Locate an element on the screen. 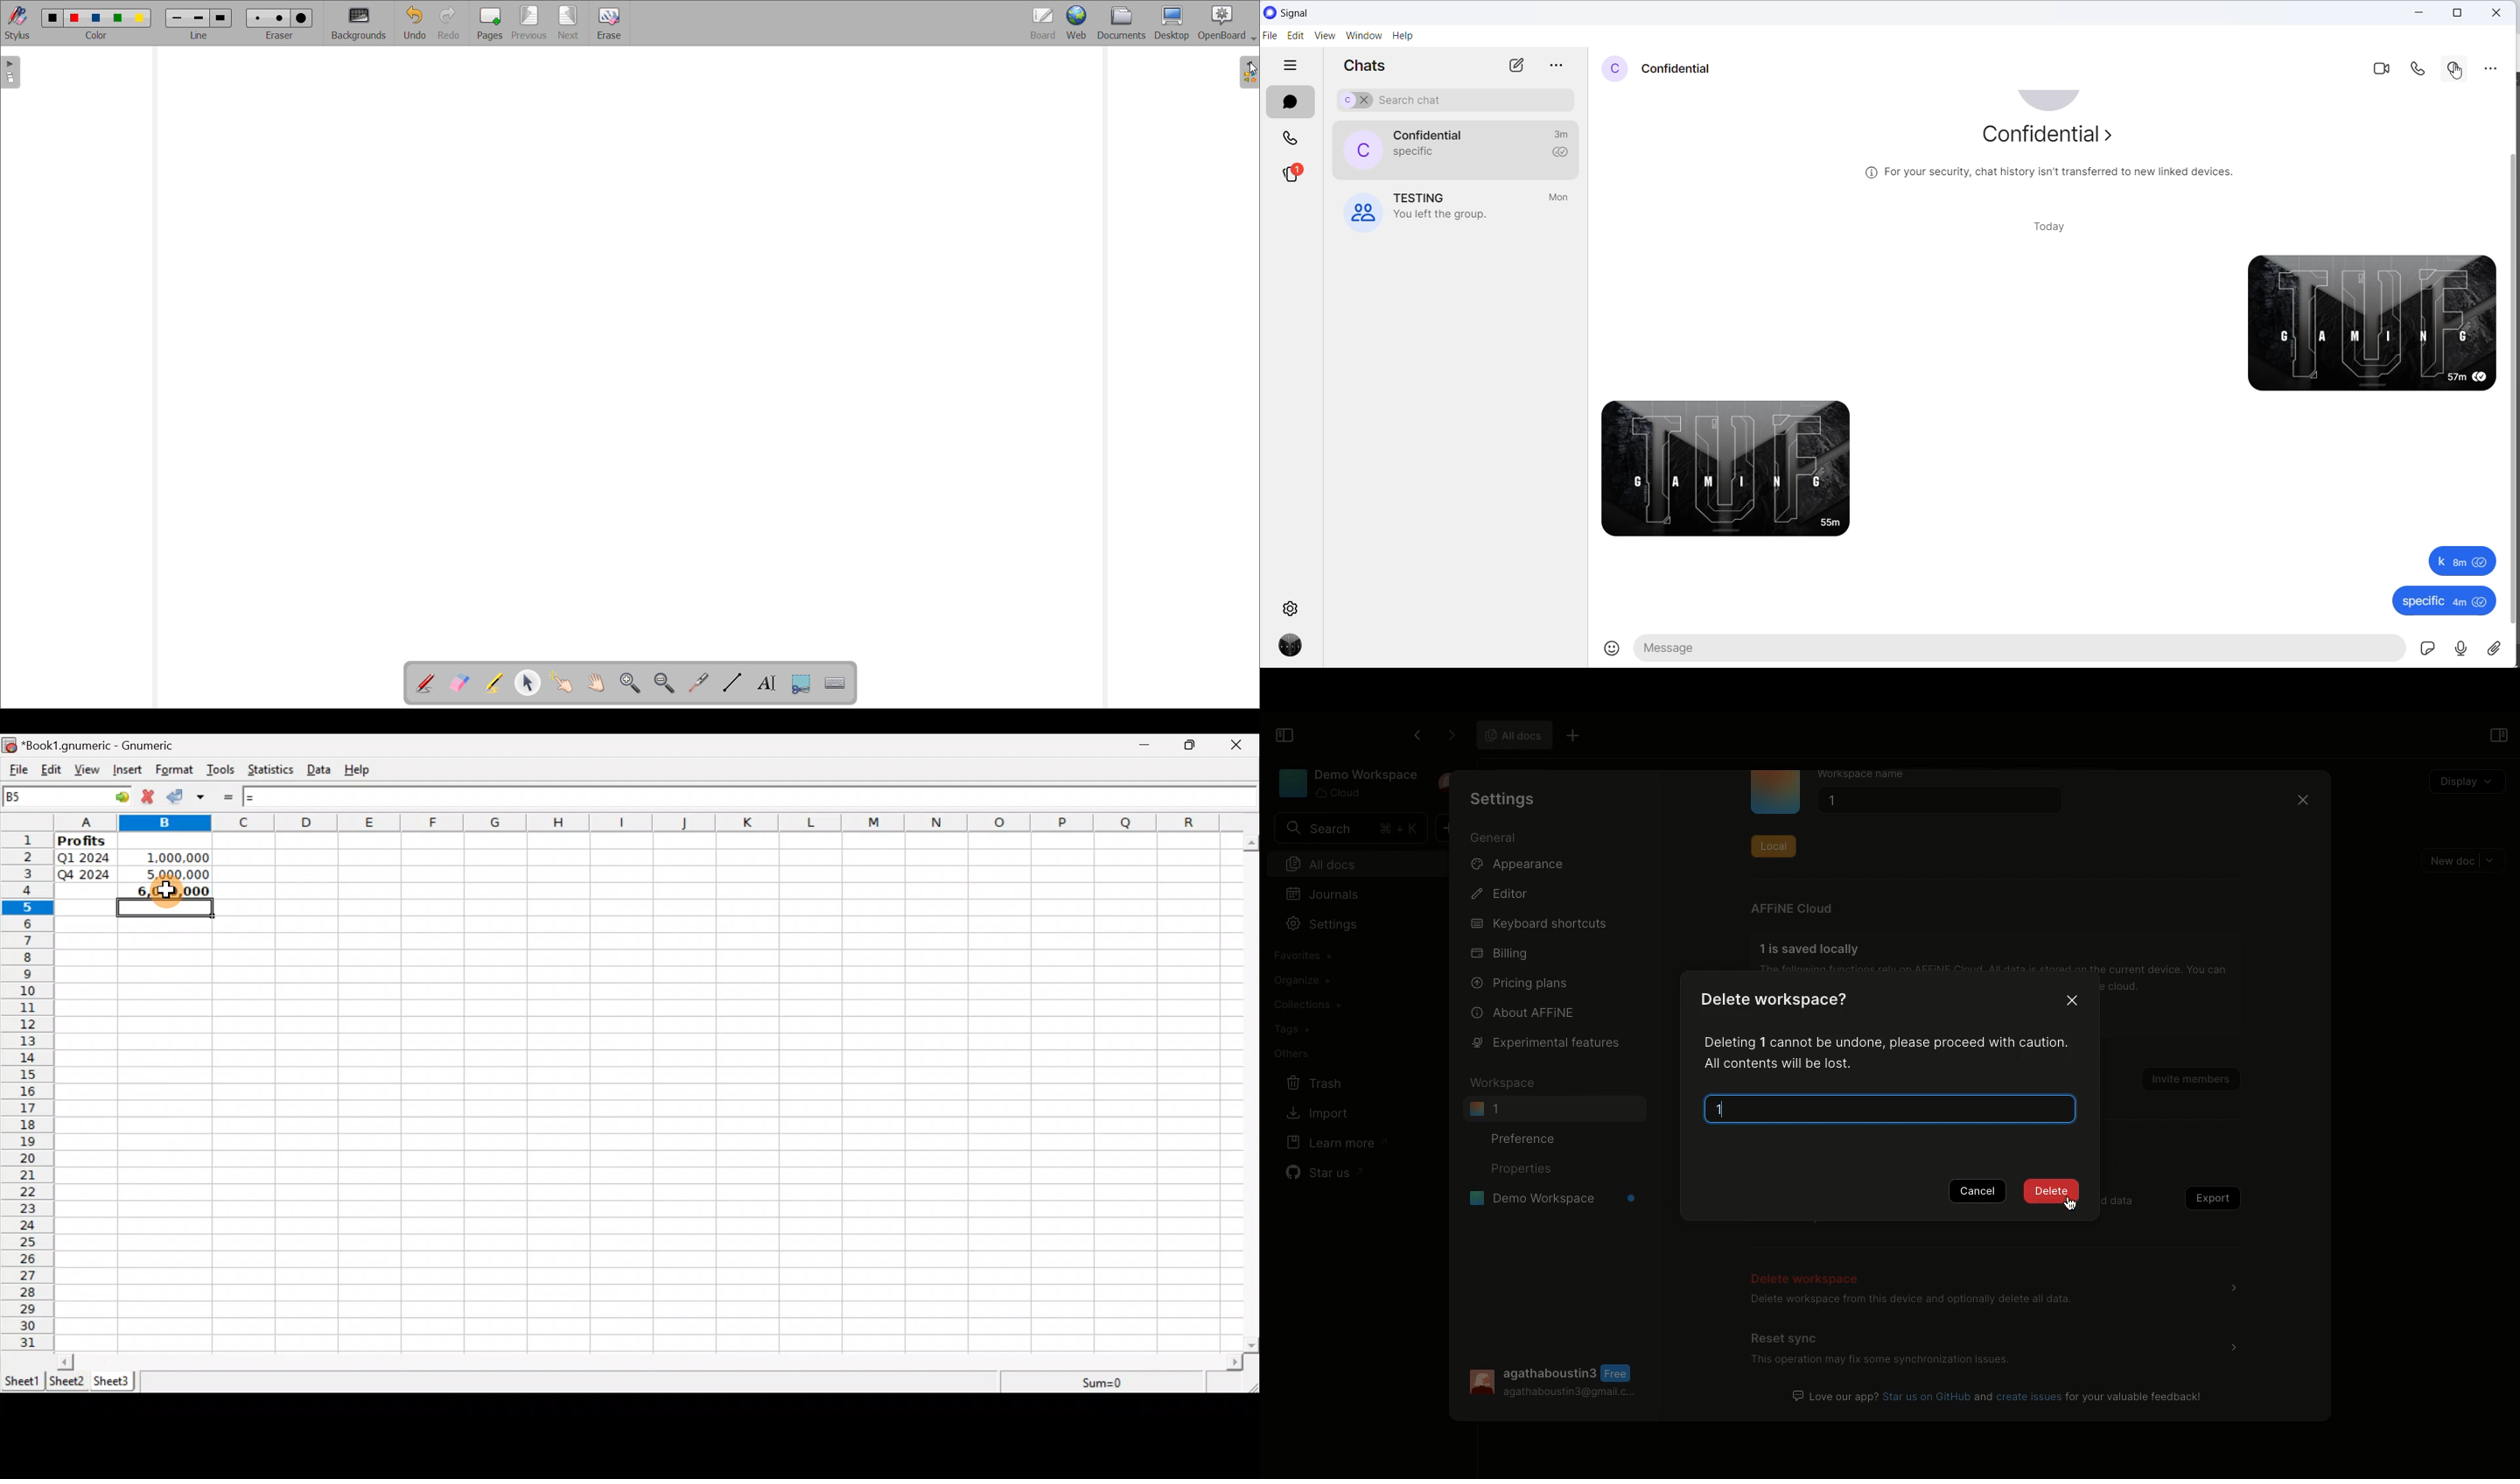 This screenshot has width=2520, height=1484. Cursor hovering on cell B4 is located at coordinates (192, 890).